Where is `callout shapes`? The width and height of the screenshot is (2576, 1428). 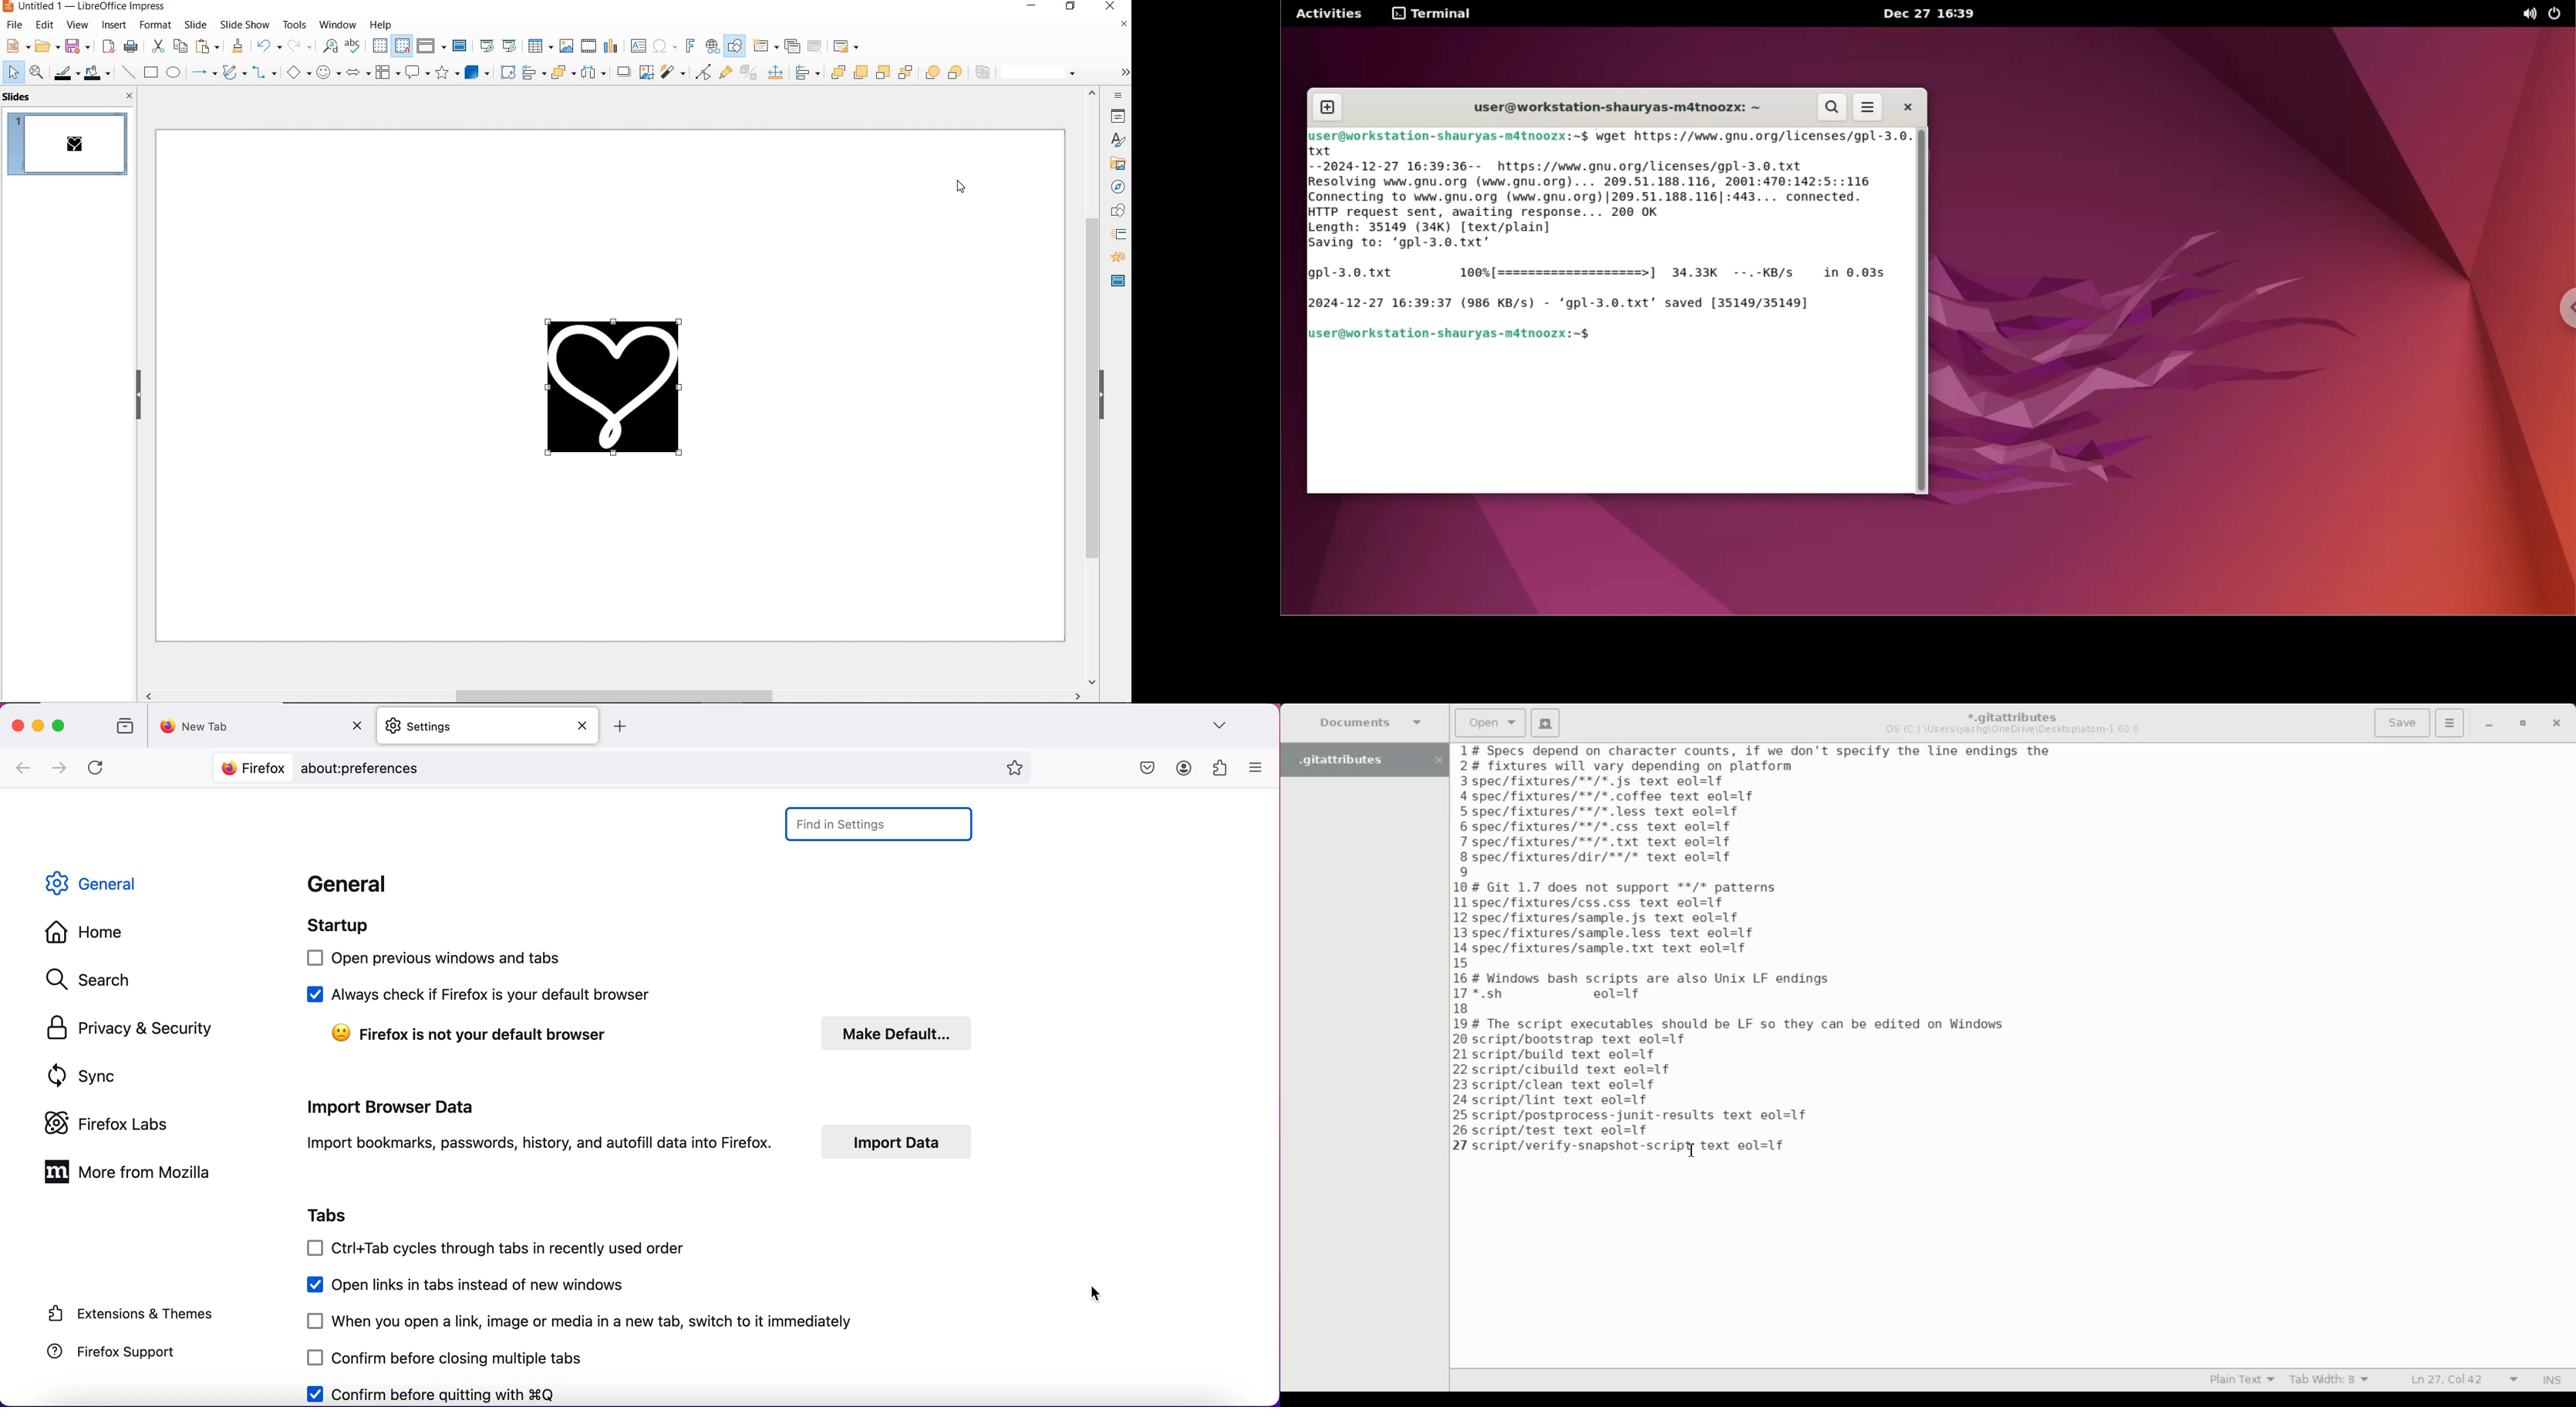
callout shapes is located at coordinates (417, 71).